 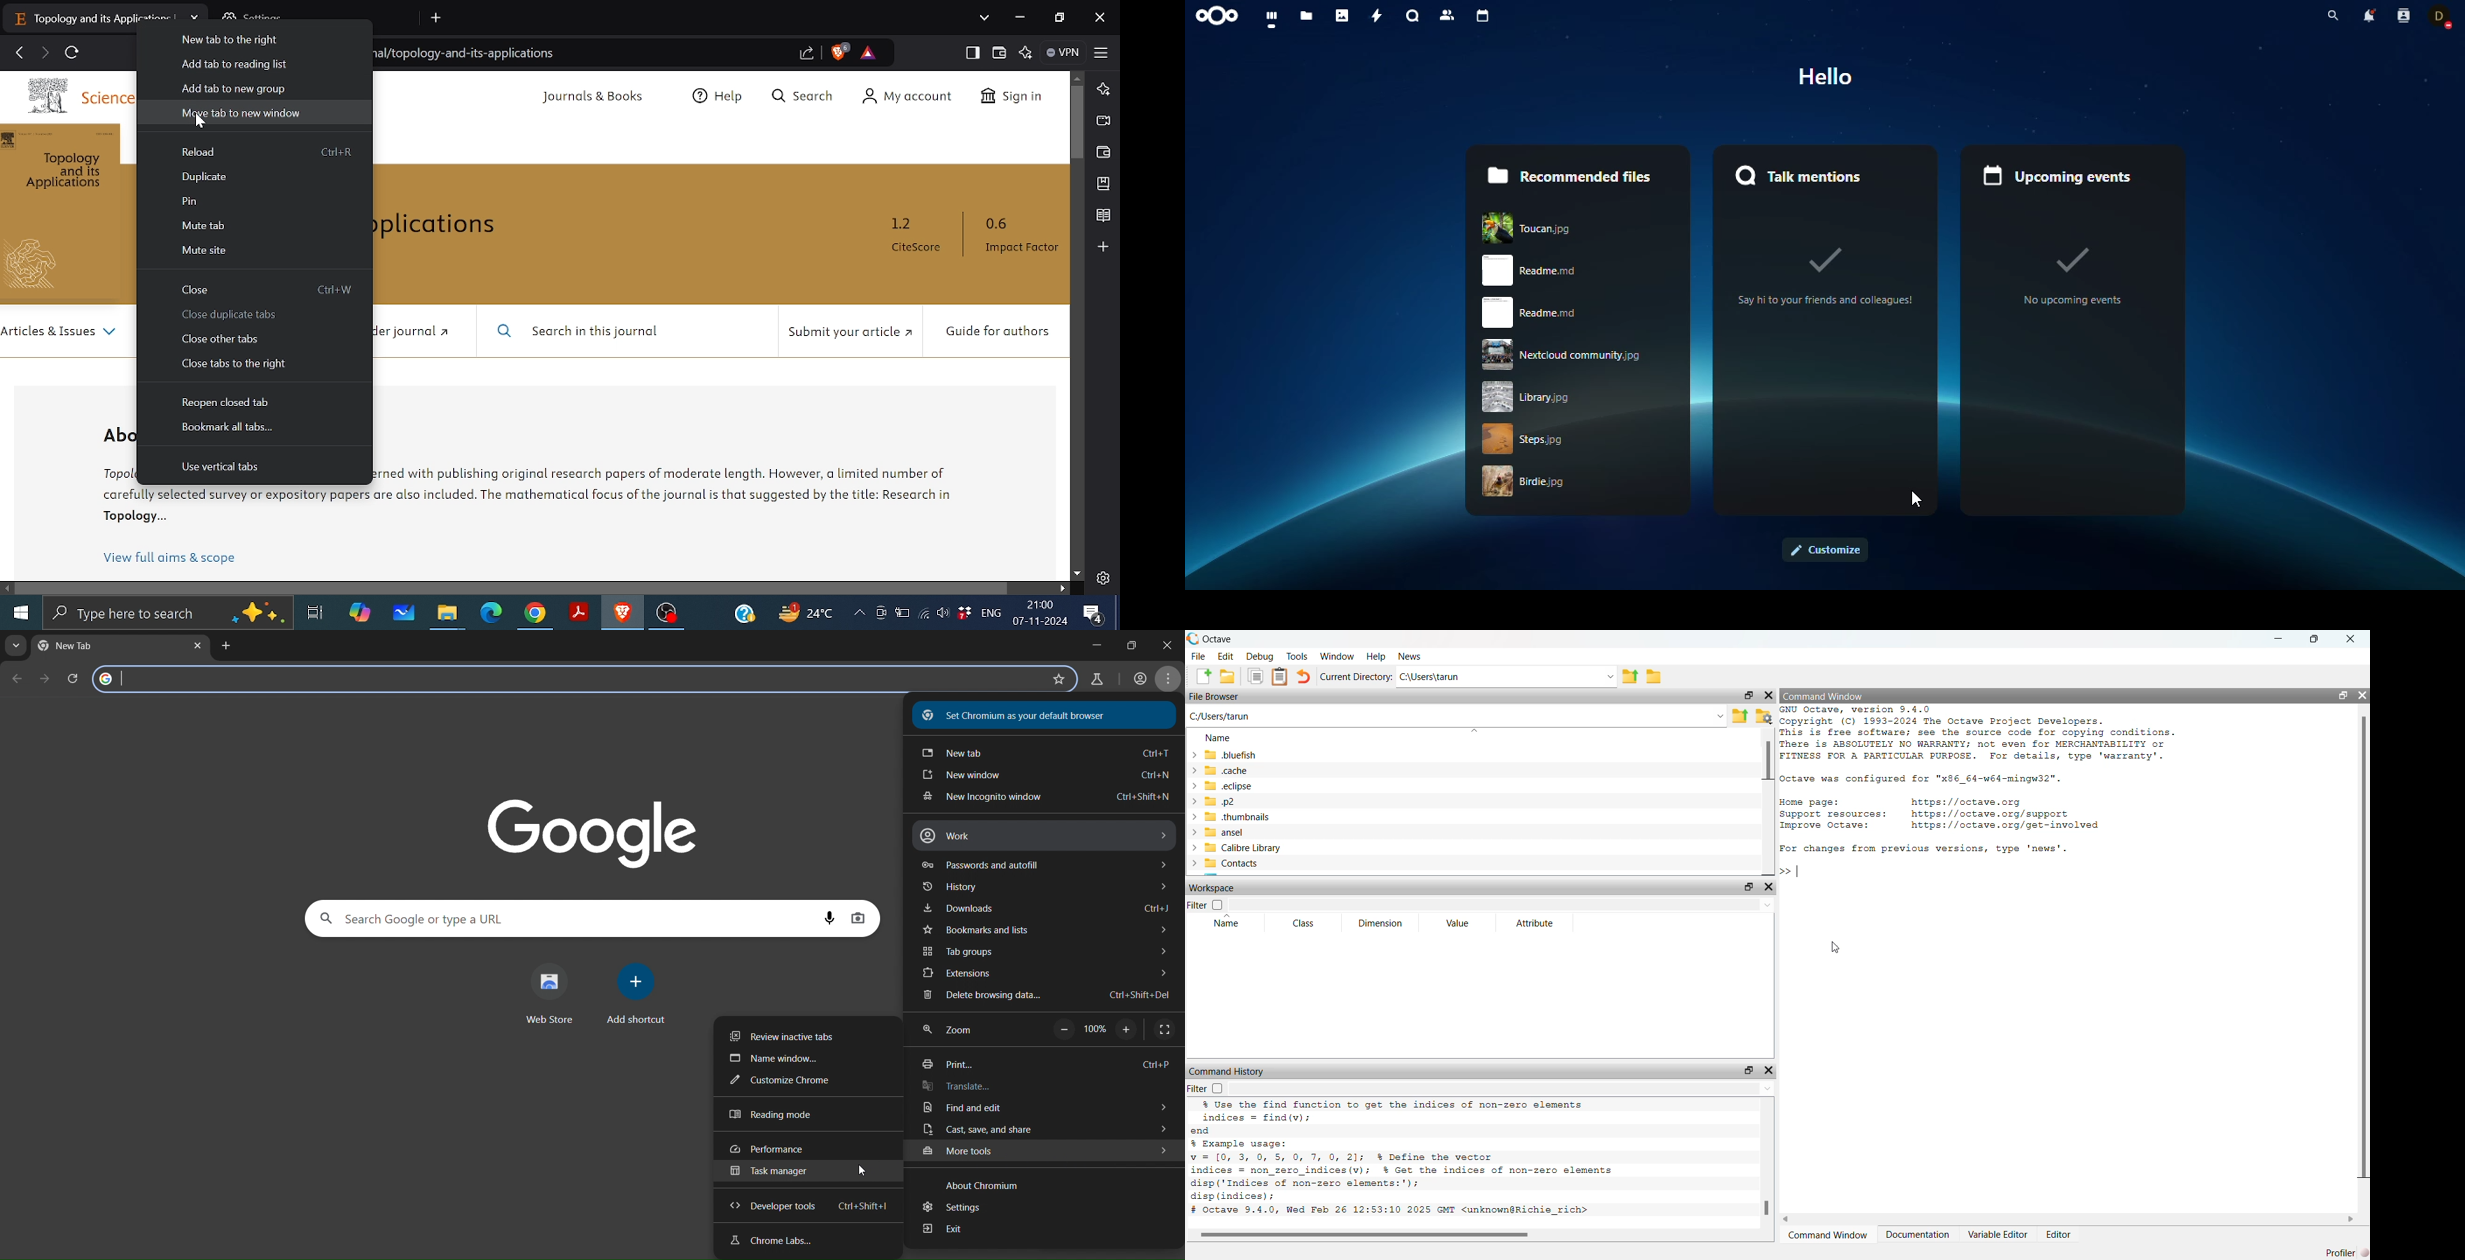 What do you see at coordinates (1102, 578) in the screenshot?
I see `Settings` at bounding box center [1102, 578].